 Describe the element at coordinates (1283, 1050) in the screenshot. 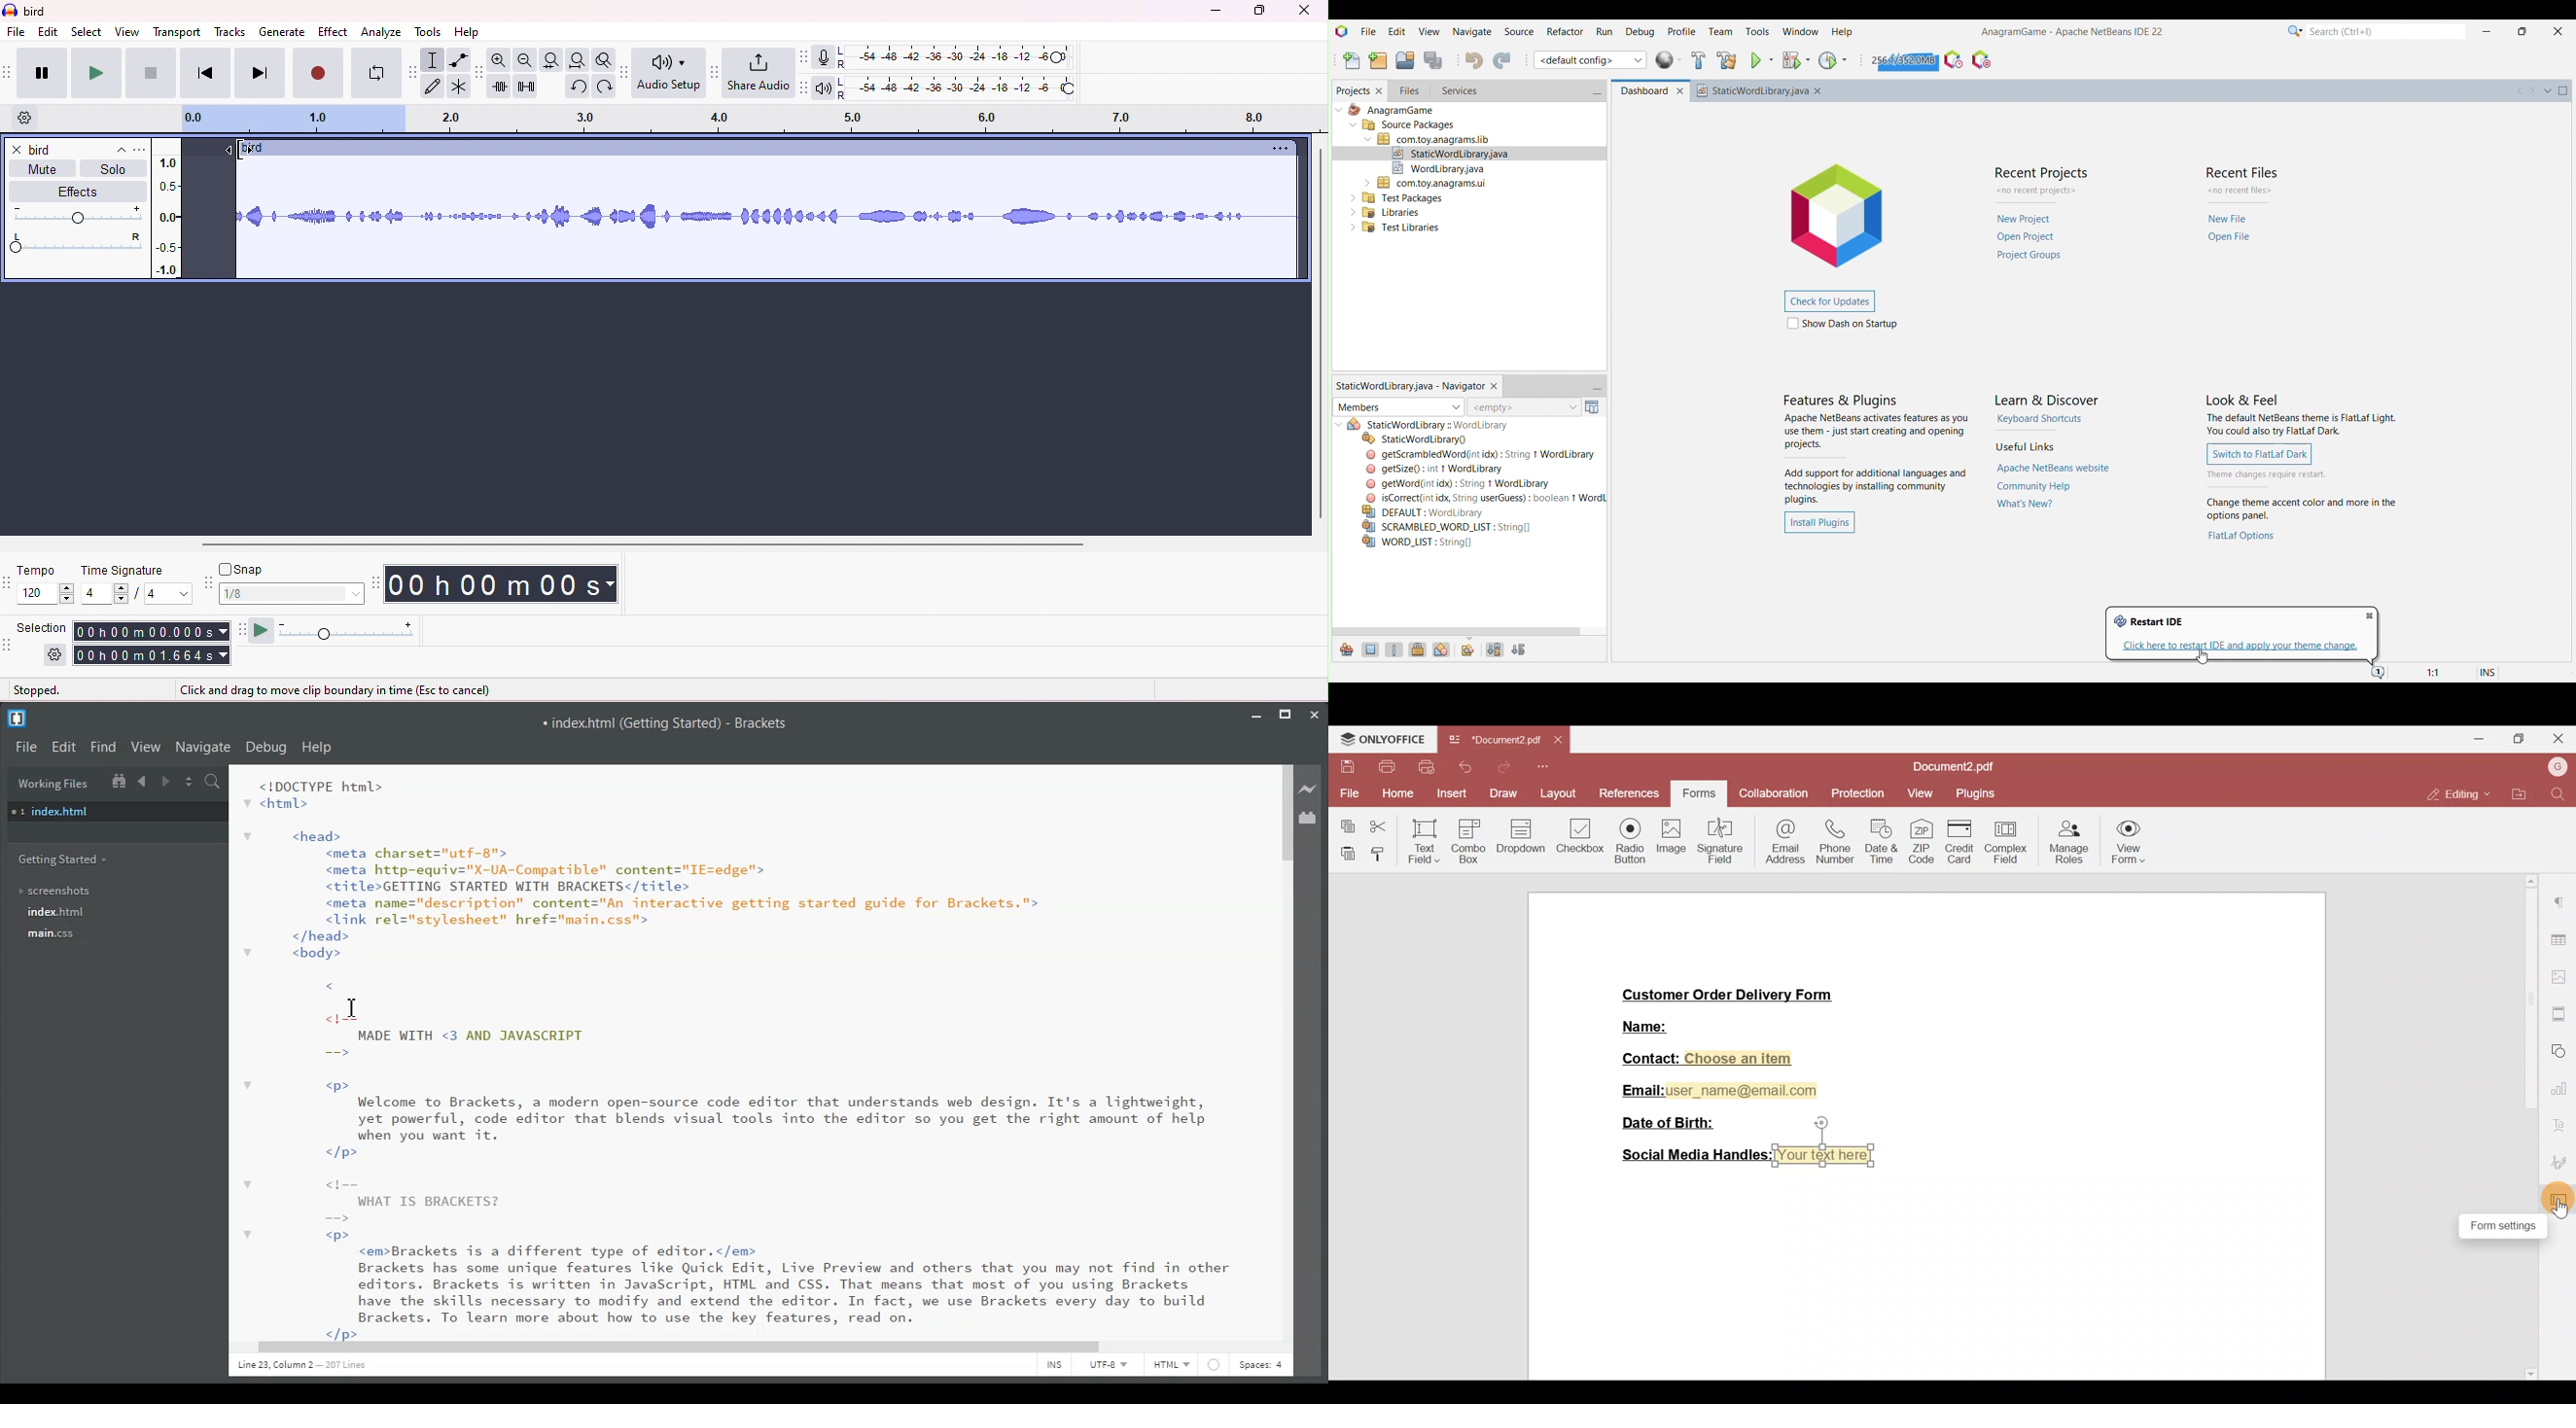

I see `Vertical Scroll bar` at that location.